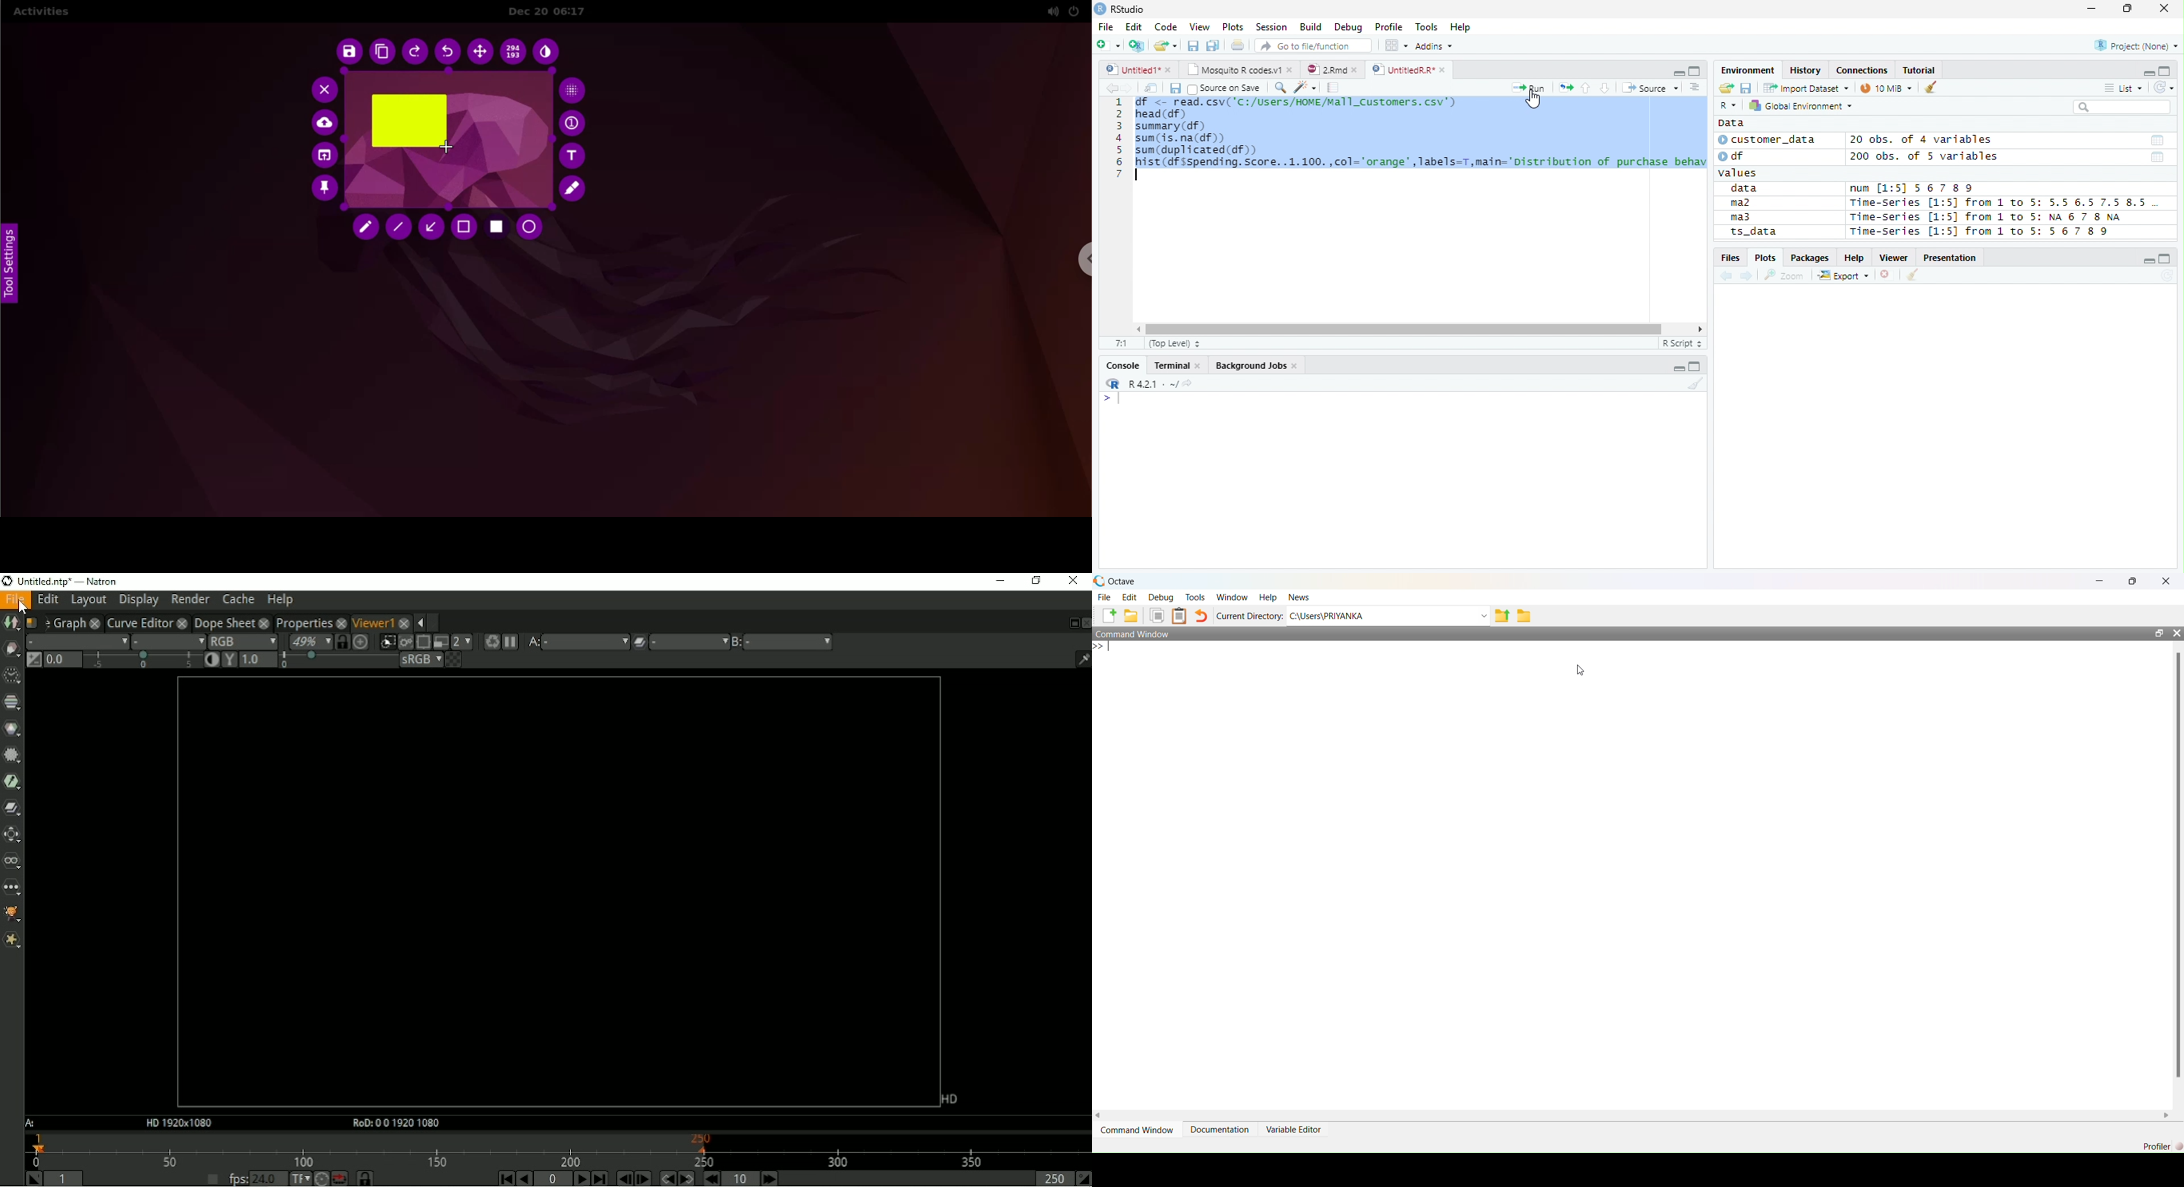  What do you see at coordinates (1105, 26) in the screenshot?
I see `File` at bounding box center [1105, 26].